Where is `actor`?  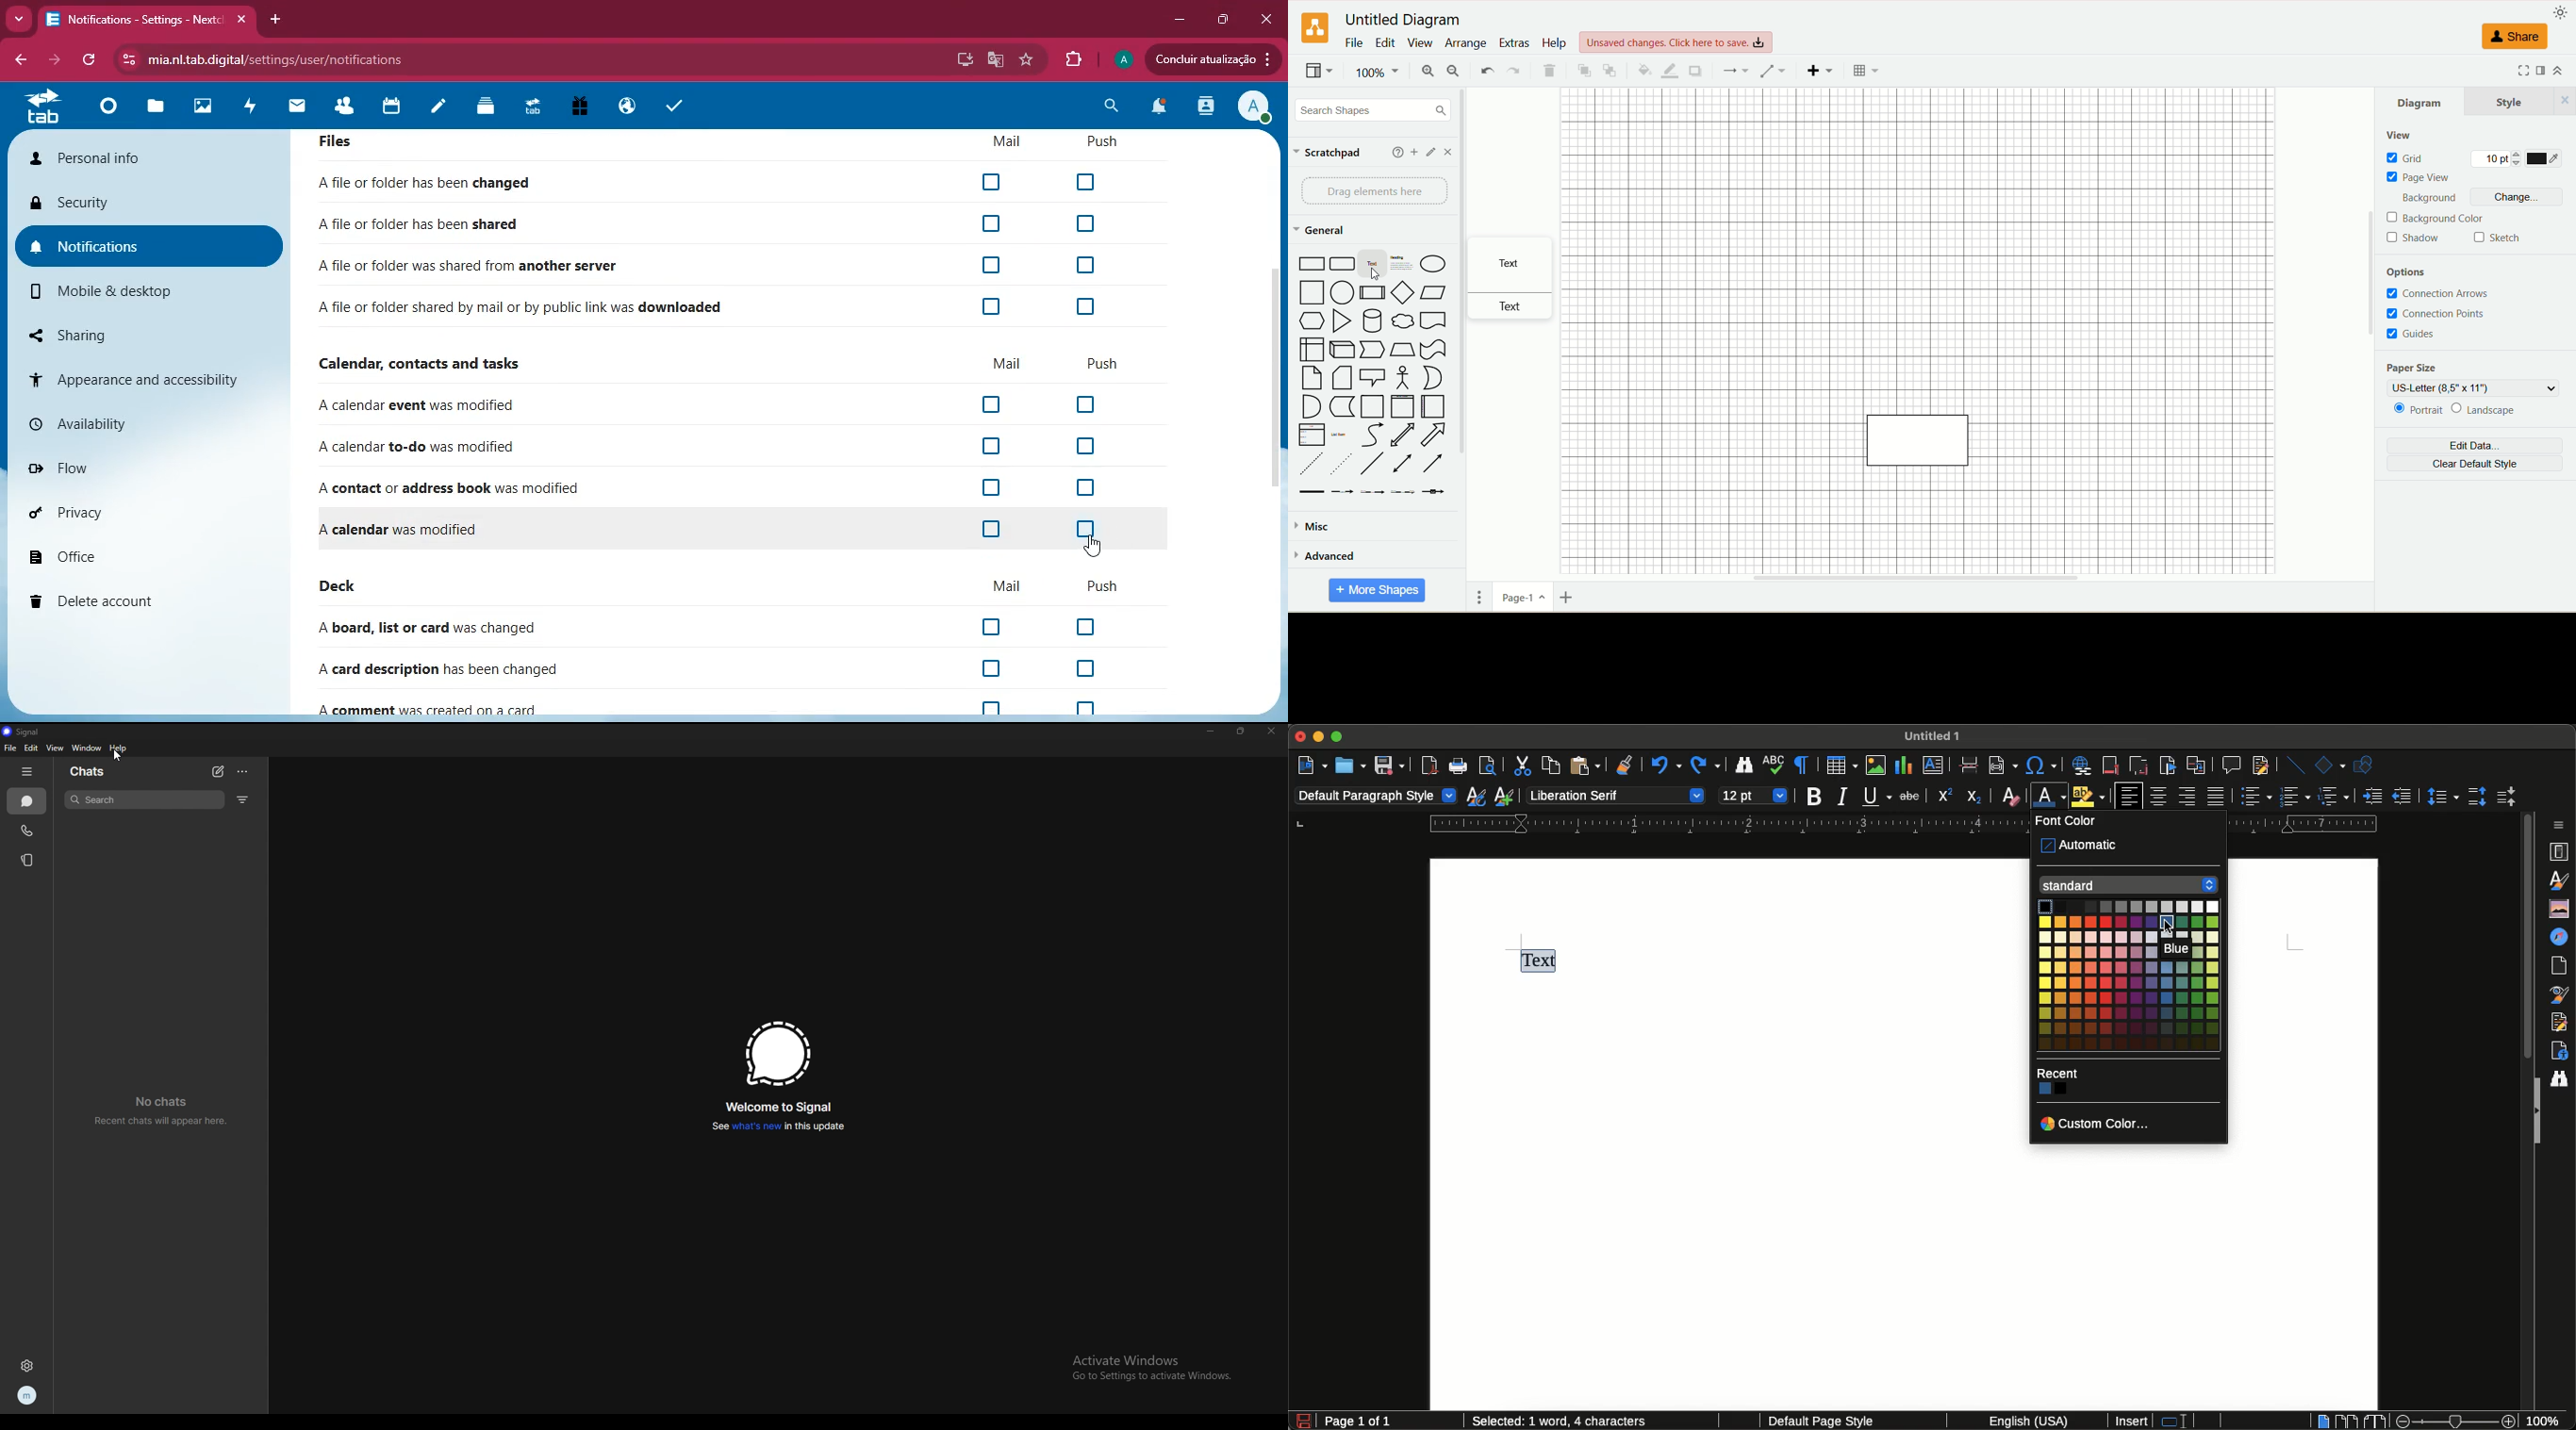
actor is located at coordinates (1404, 378).